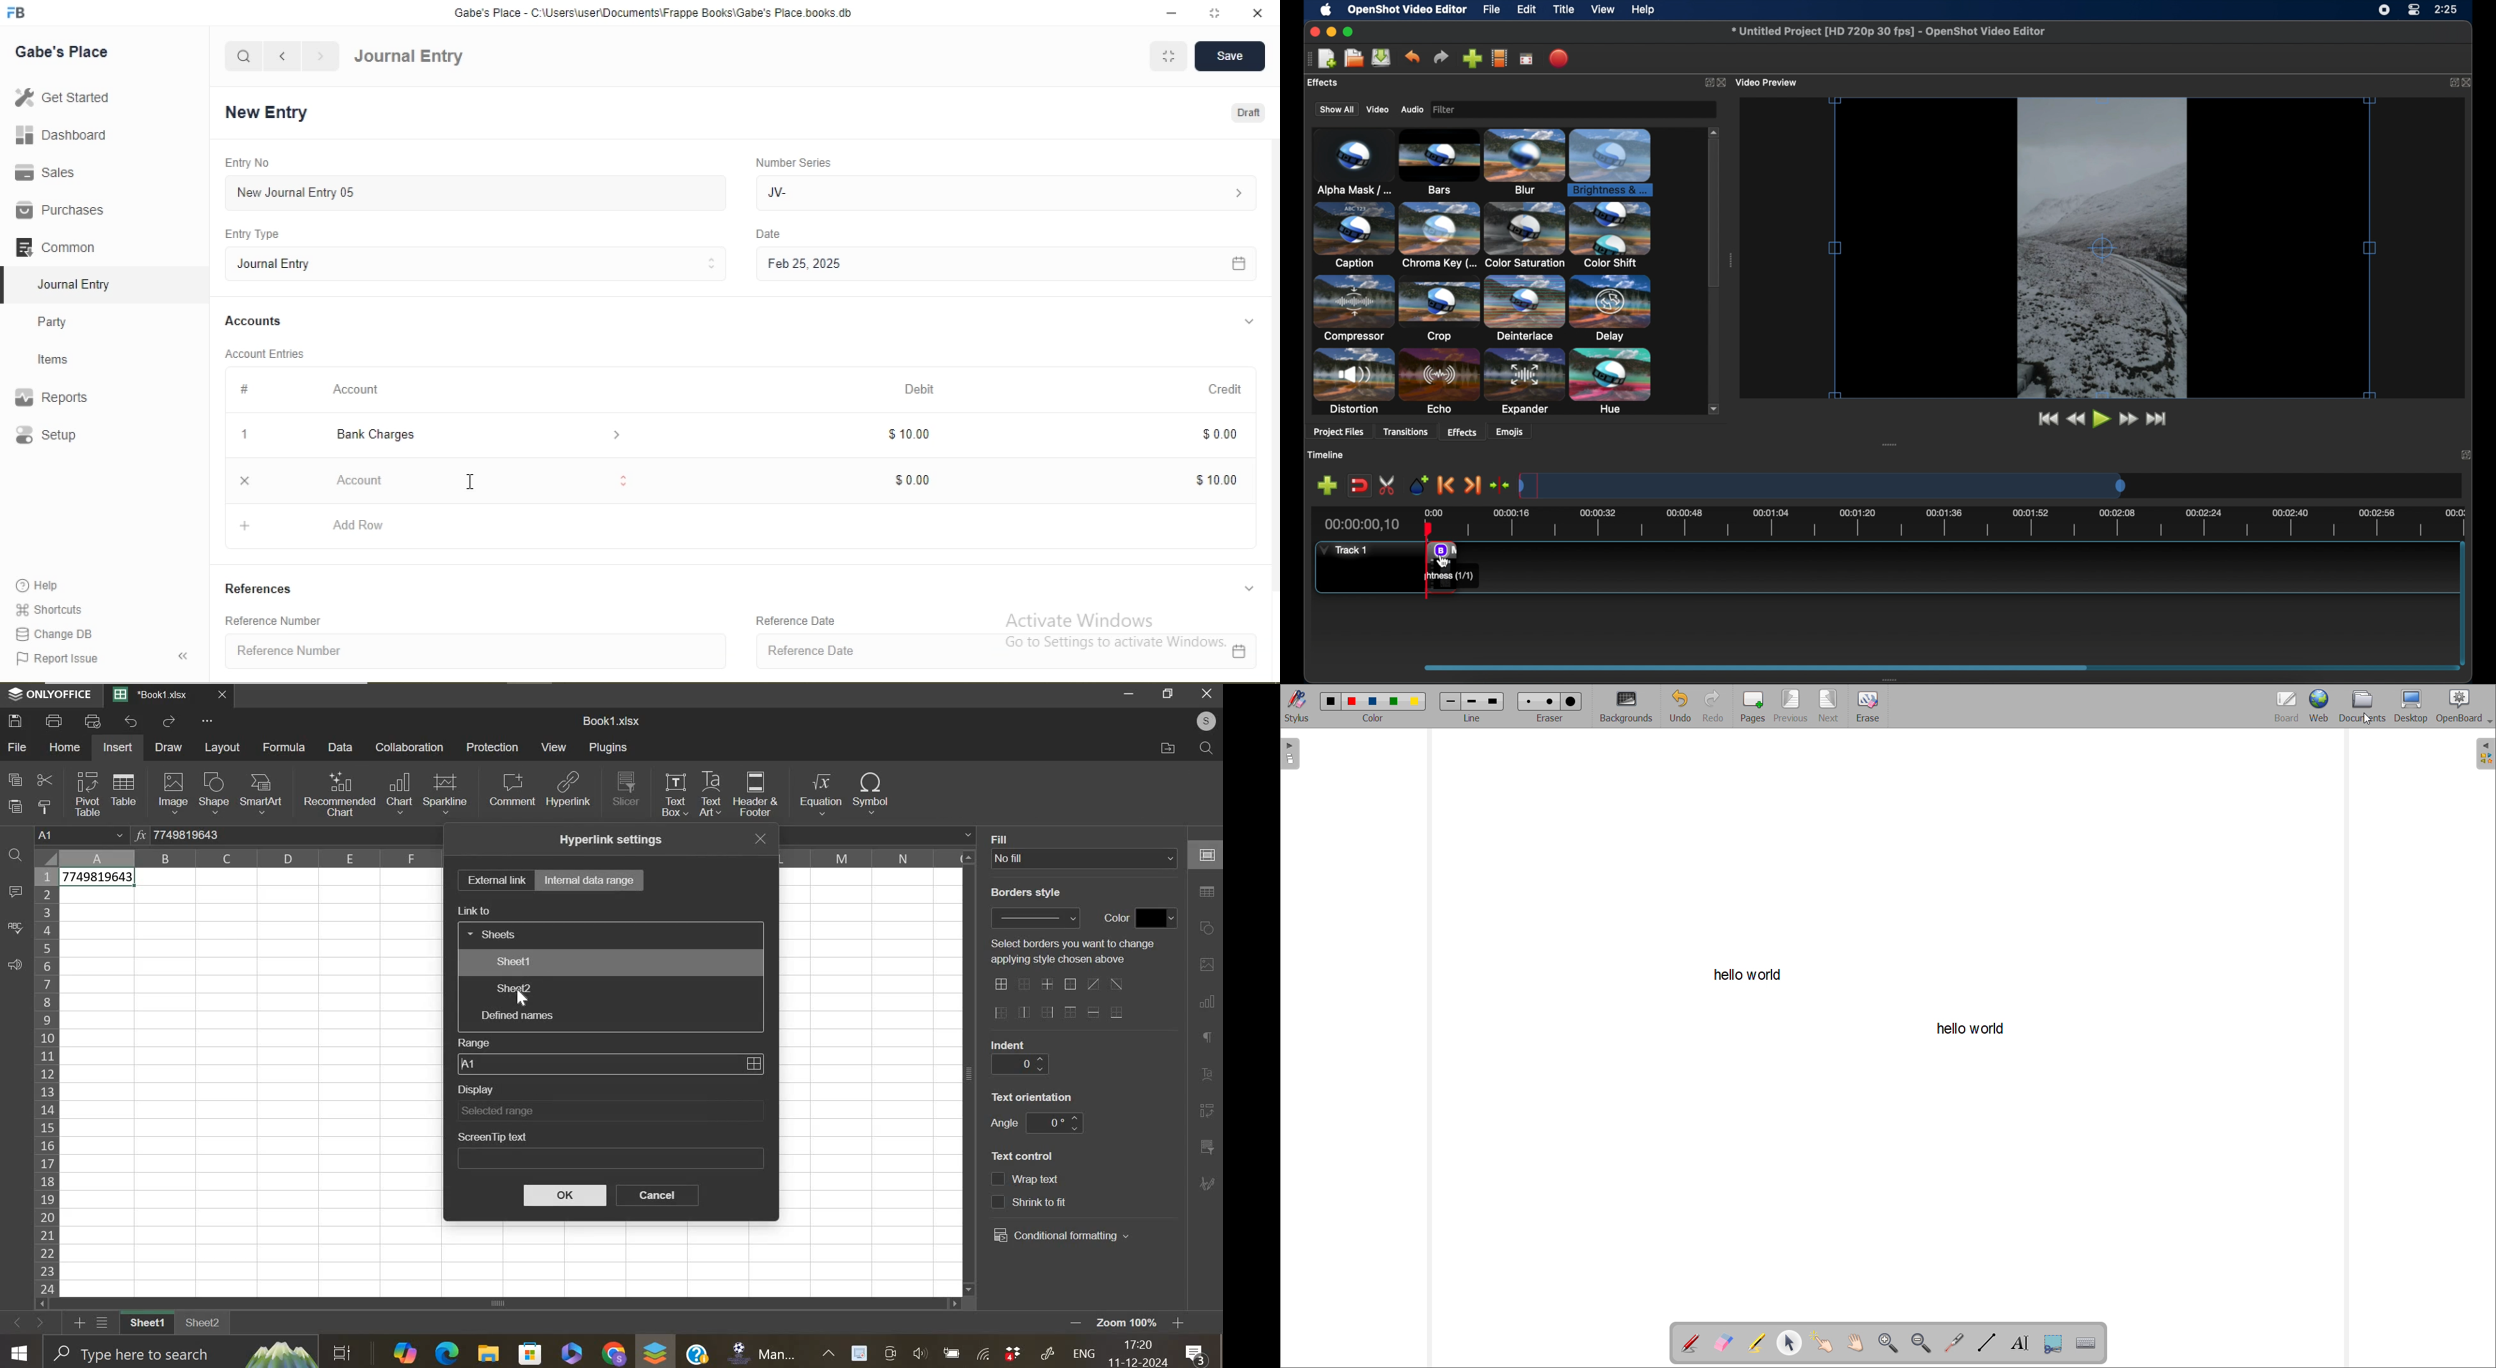 This screenshot has width=2520, height=1372. What do you see at coordinates (1250, 114) in the screenshot?
I see `Draft` at bounding box center [1250, 114].